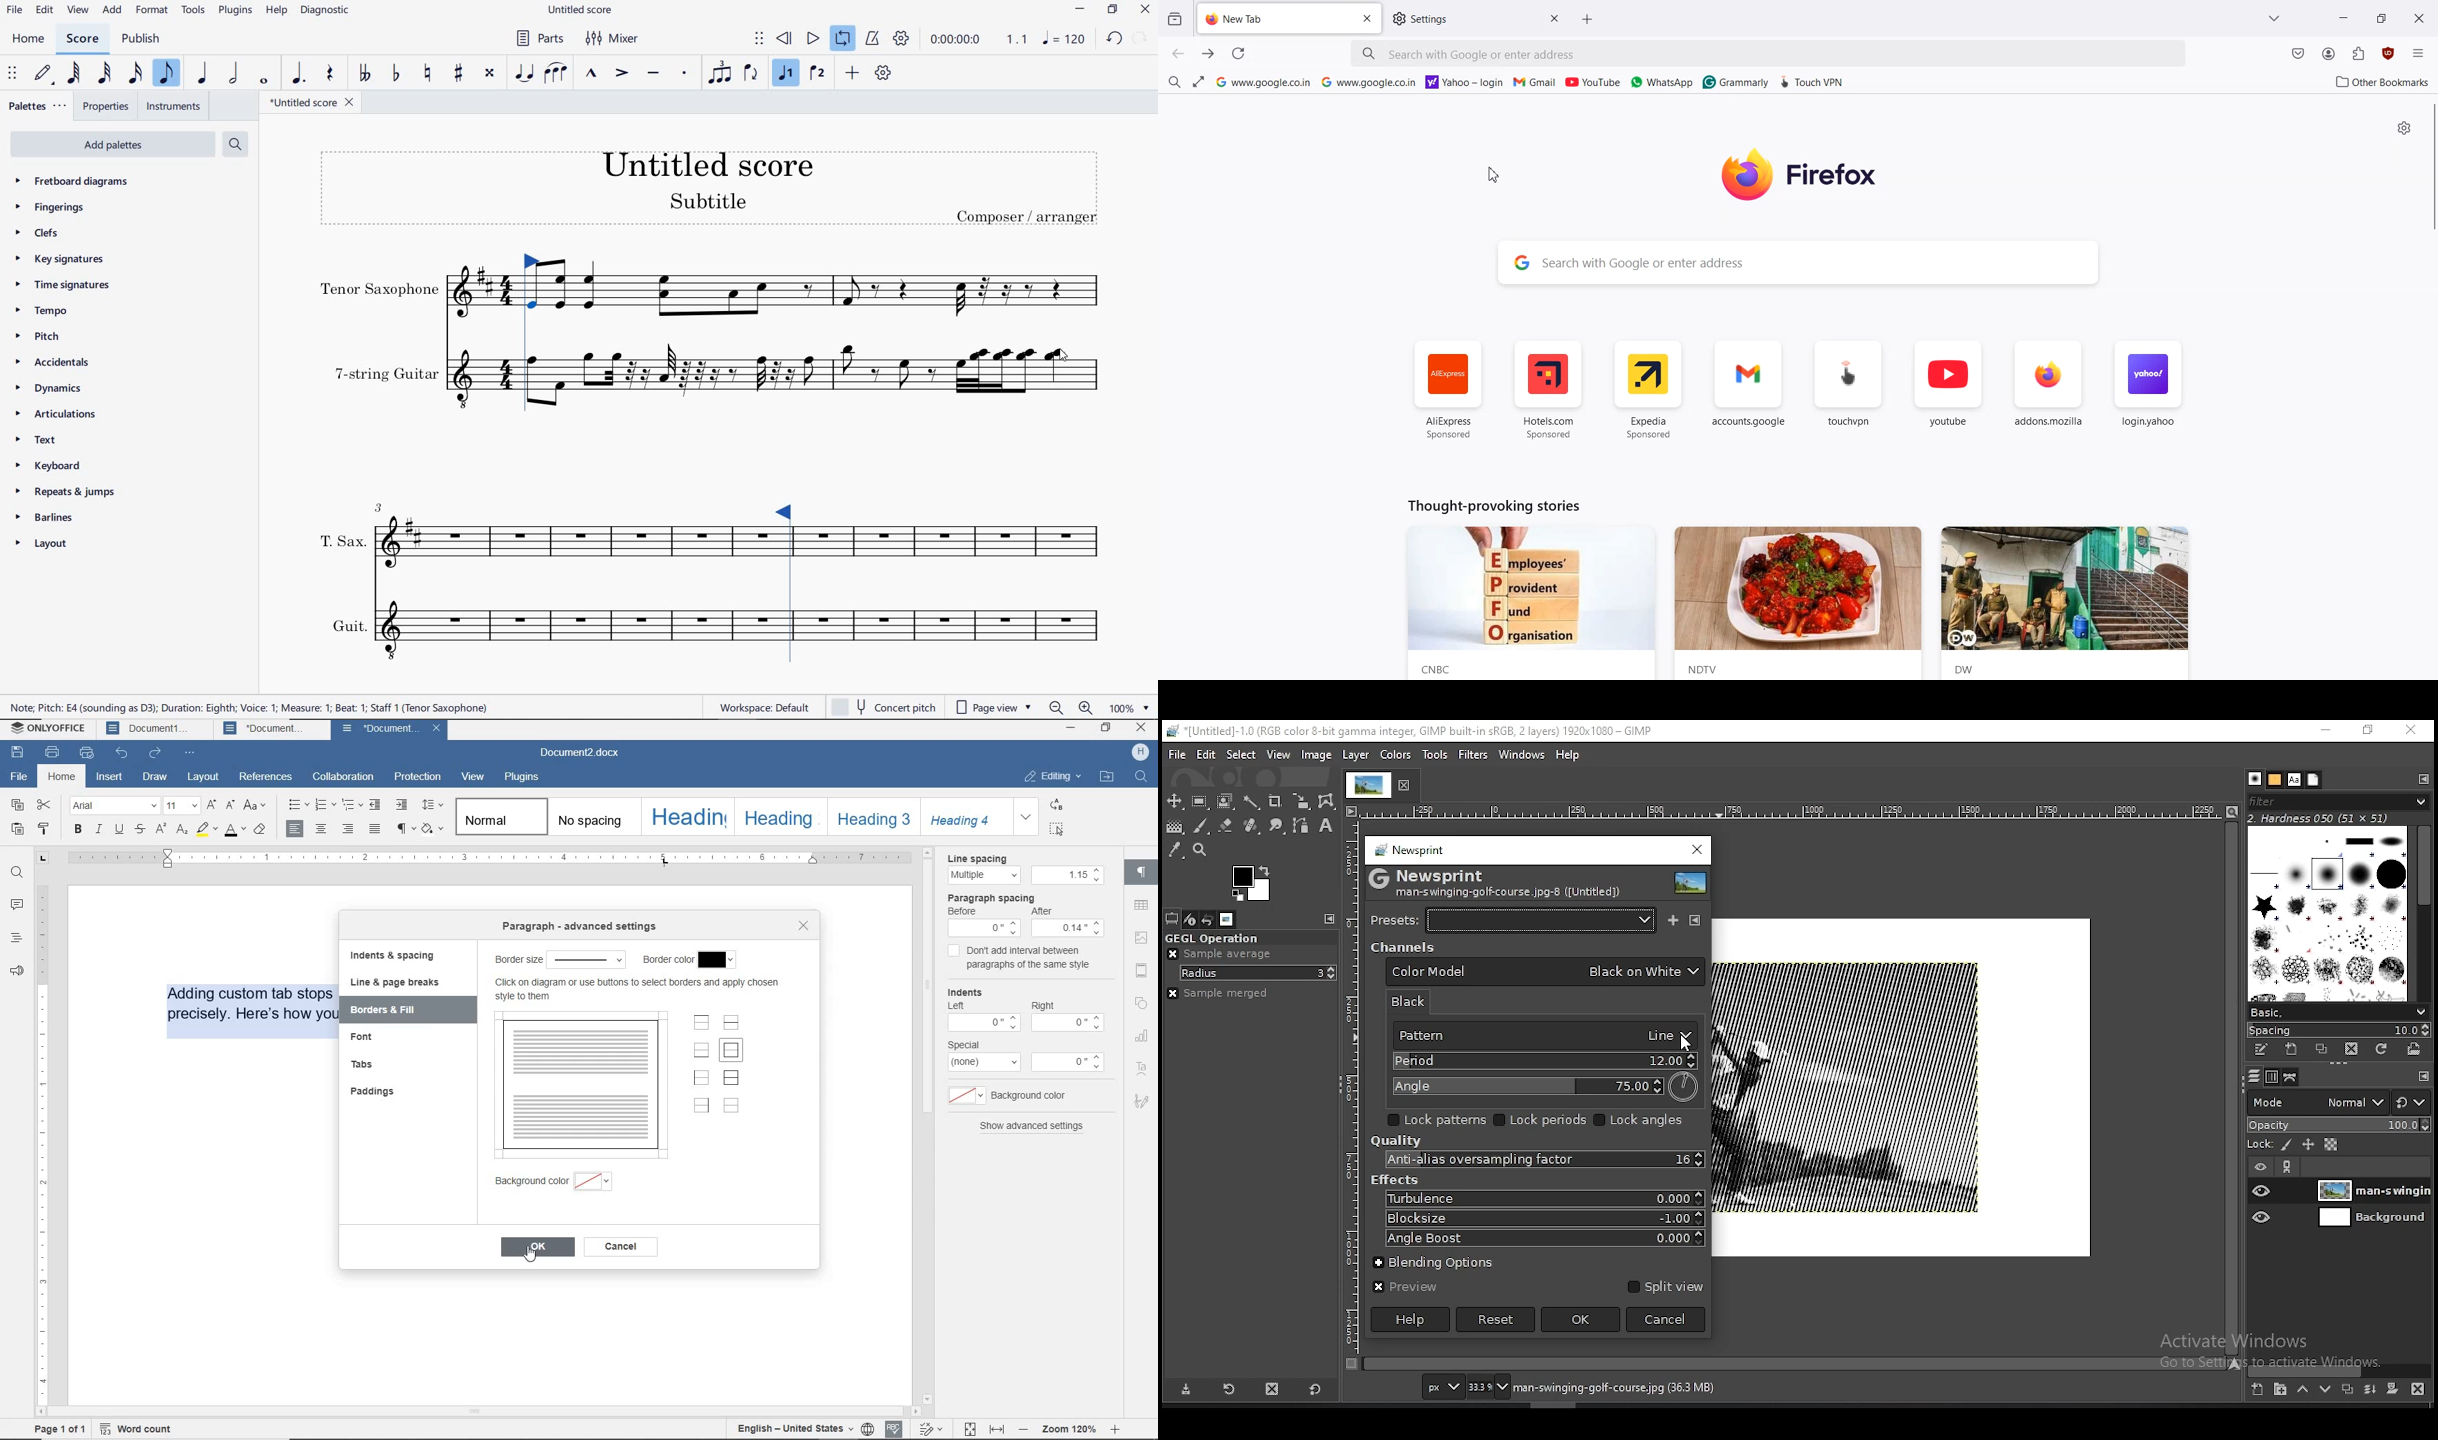 The width and height of the screenshot is (2464, 1456). I want to click on set document language, so click(870, 1428).